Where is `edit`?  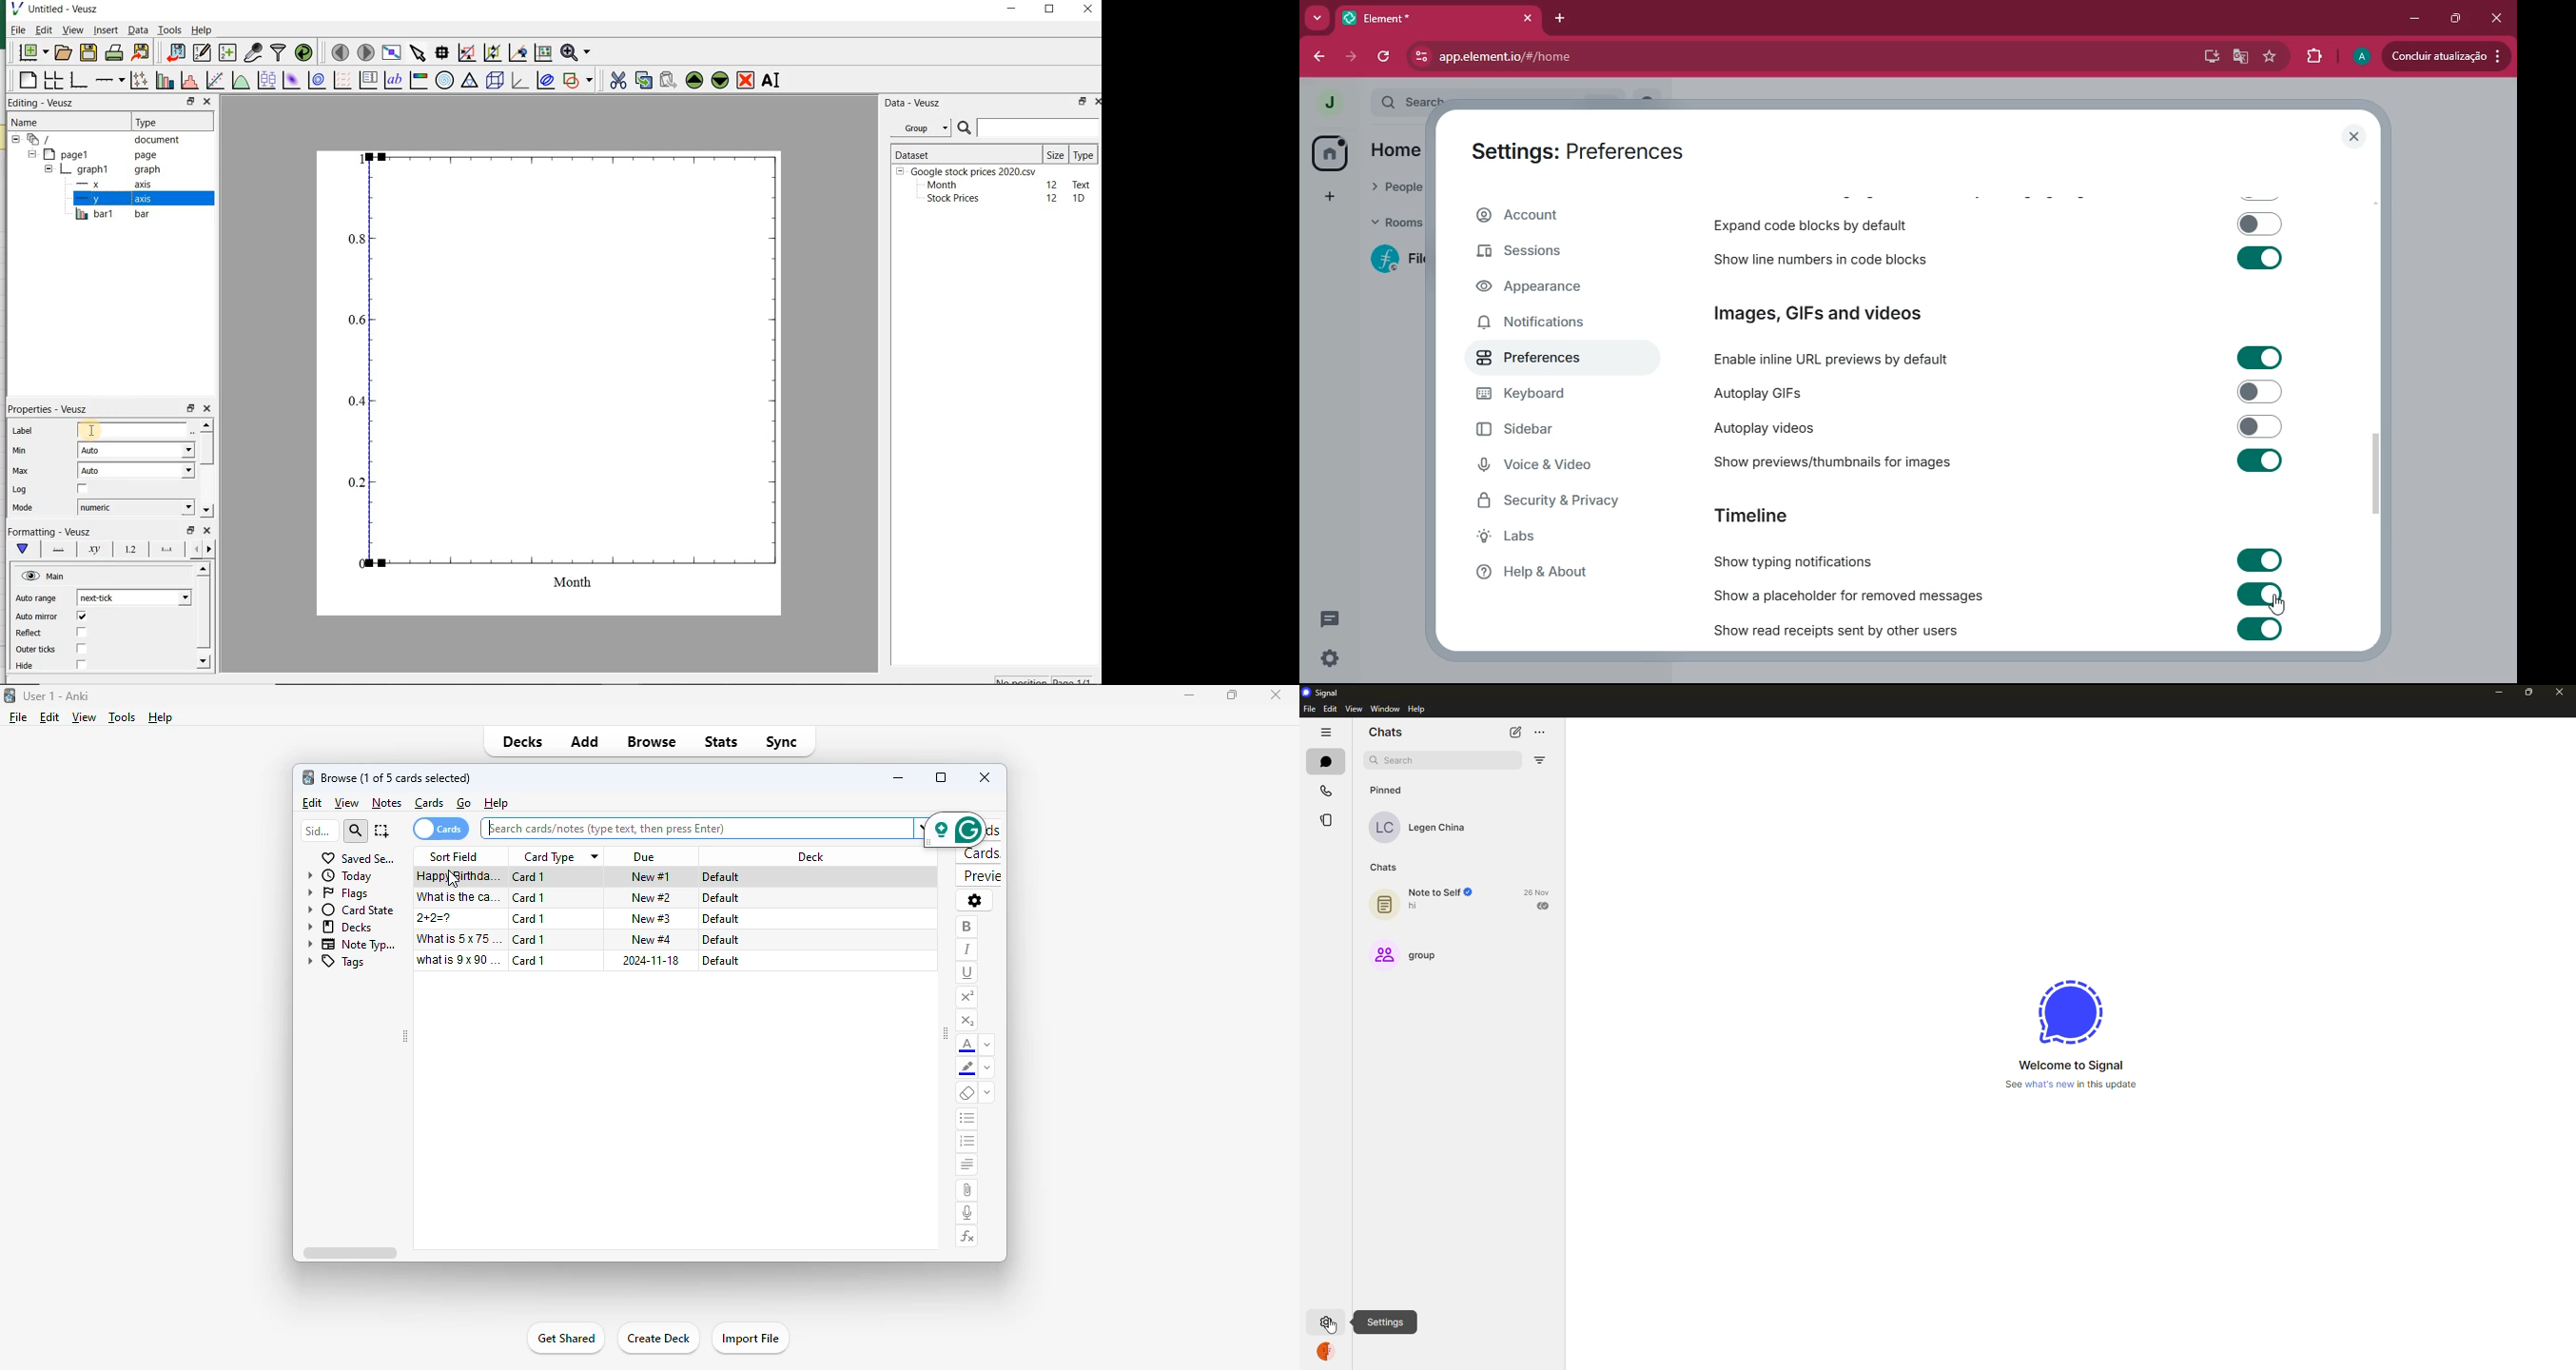 edit is located at coordinates (314, 803).